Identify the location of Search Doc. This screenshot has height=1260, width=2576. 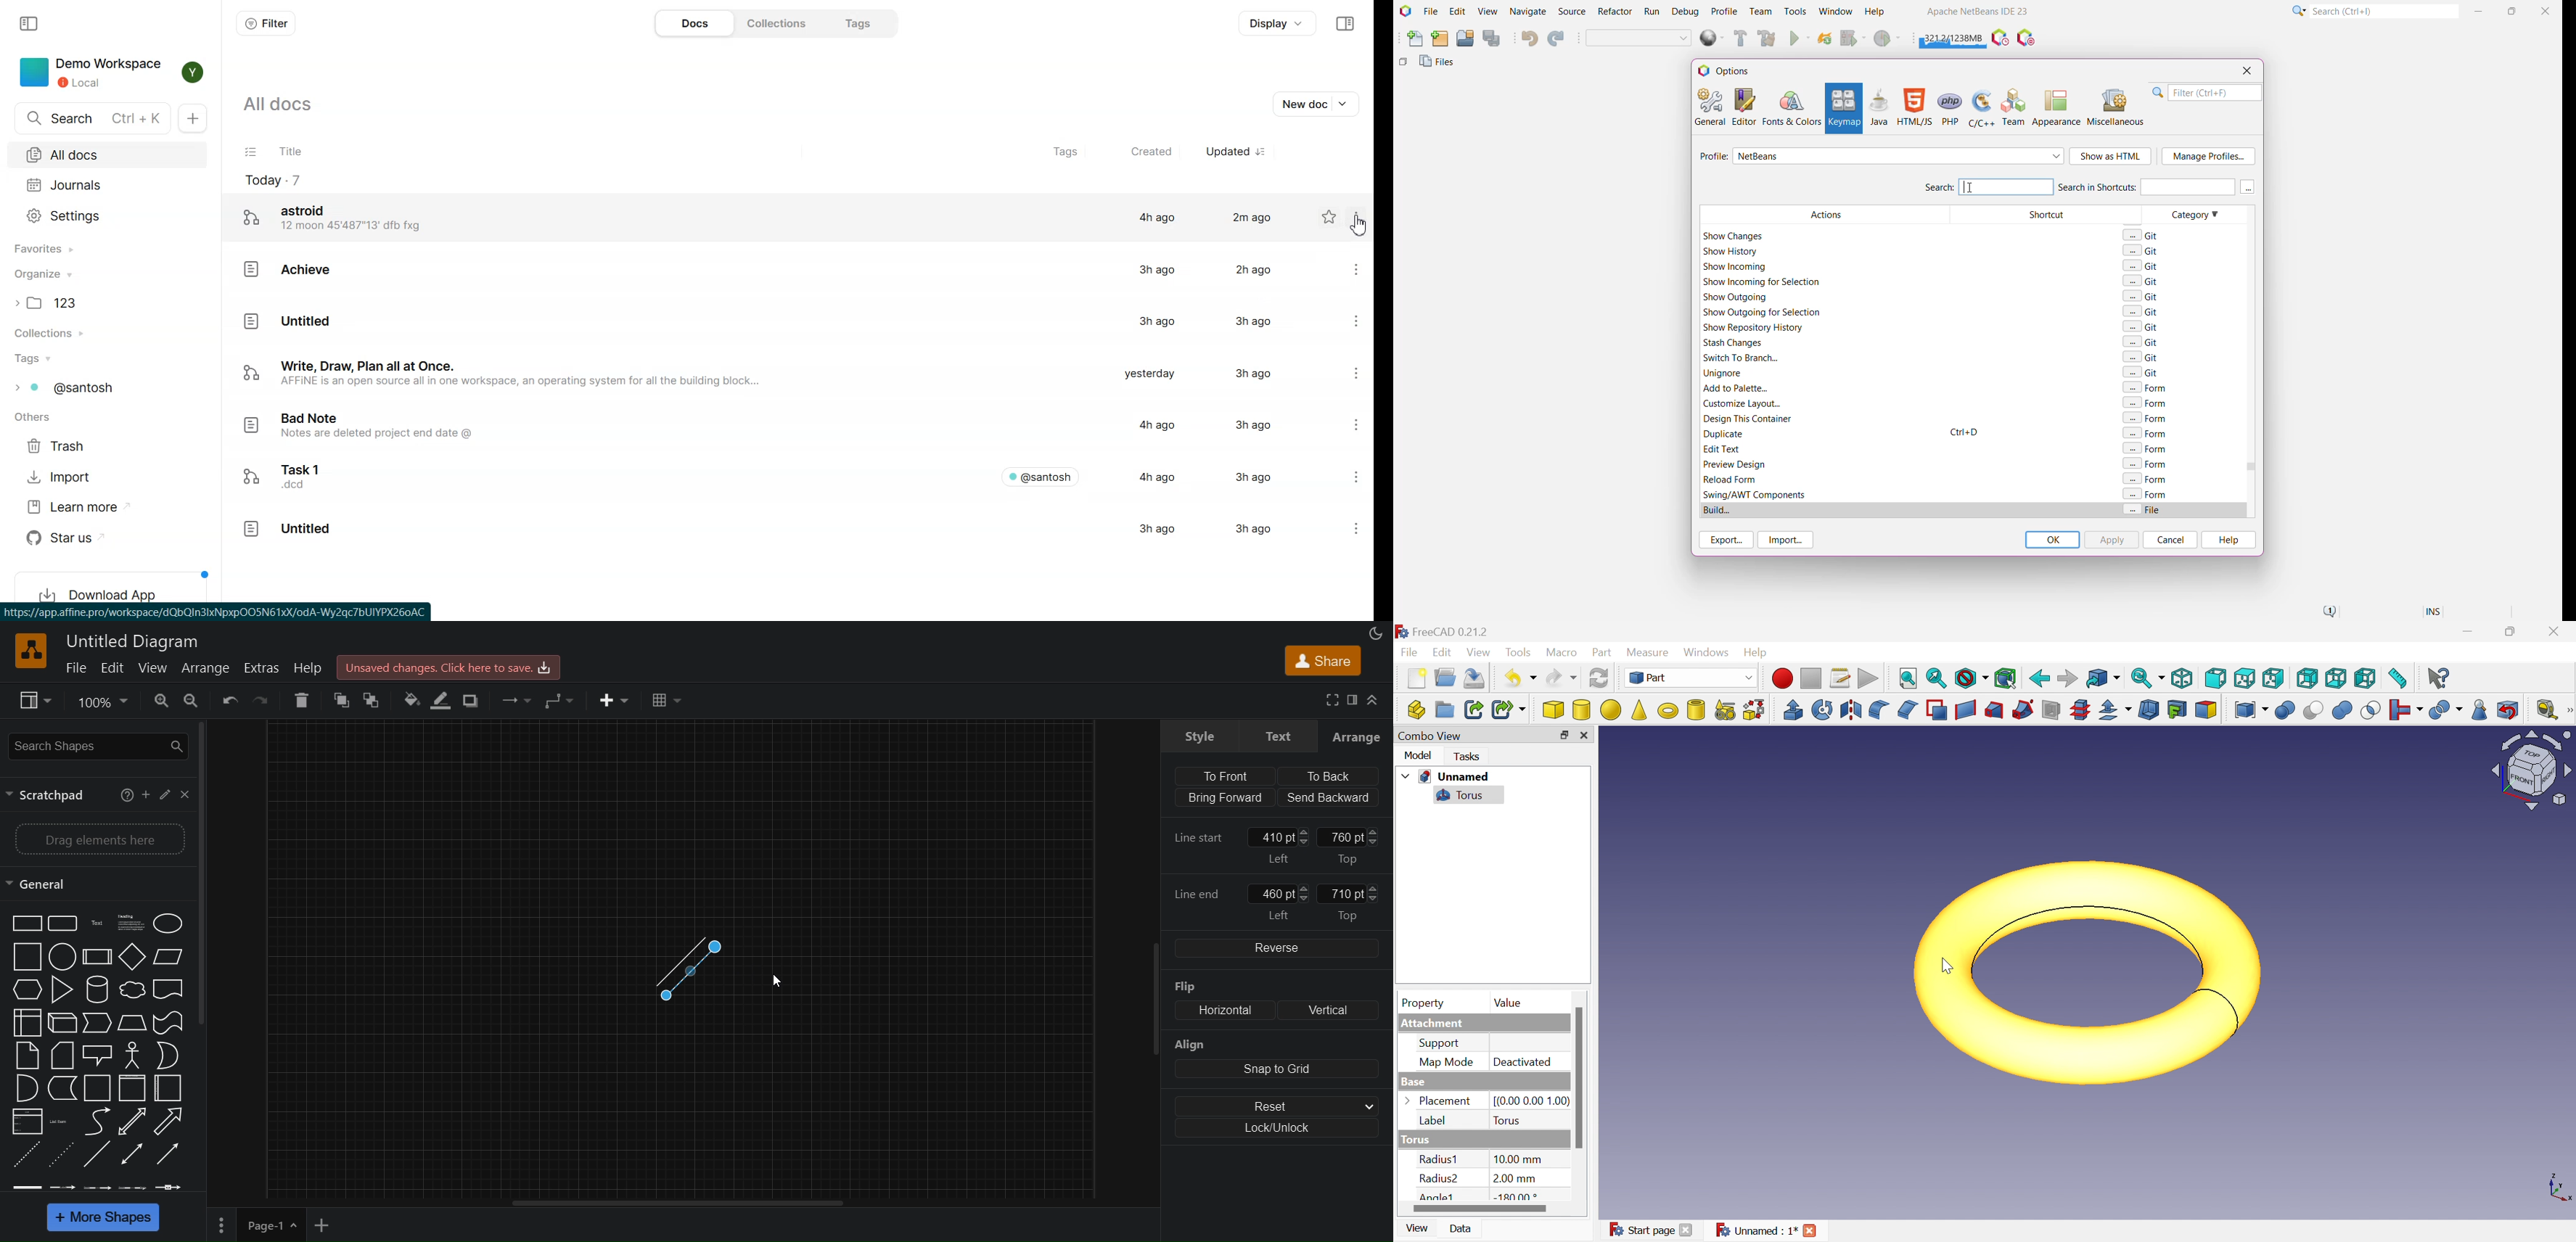
(92, 118).